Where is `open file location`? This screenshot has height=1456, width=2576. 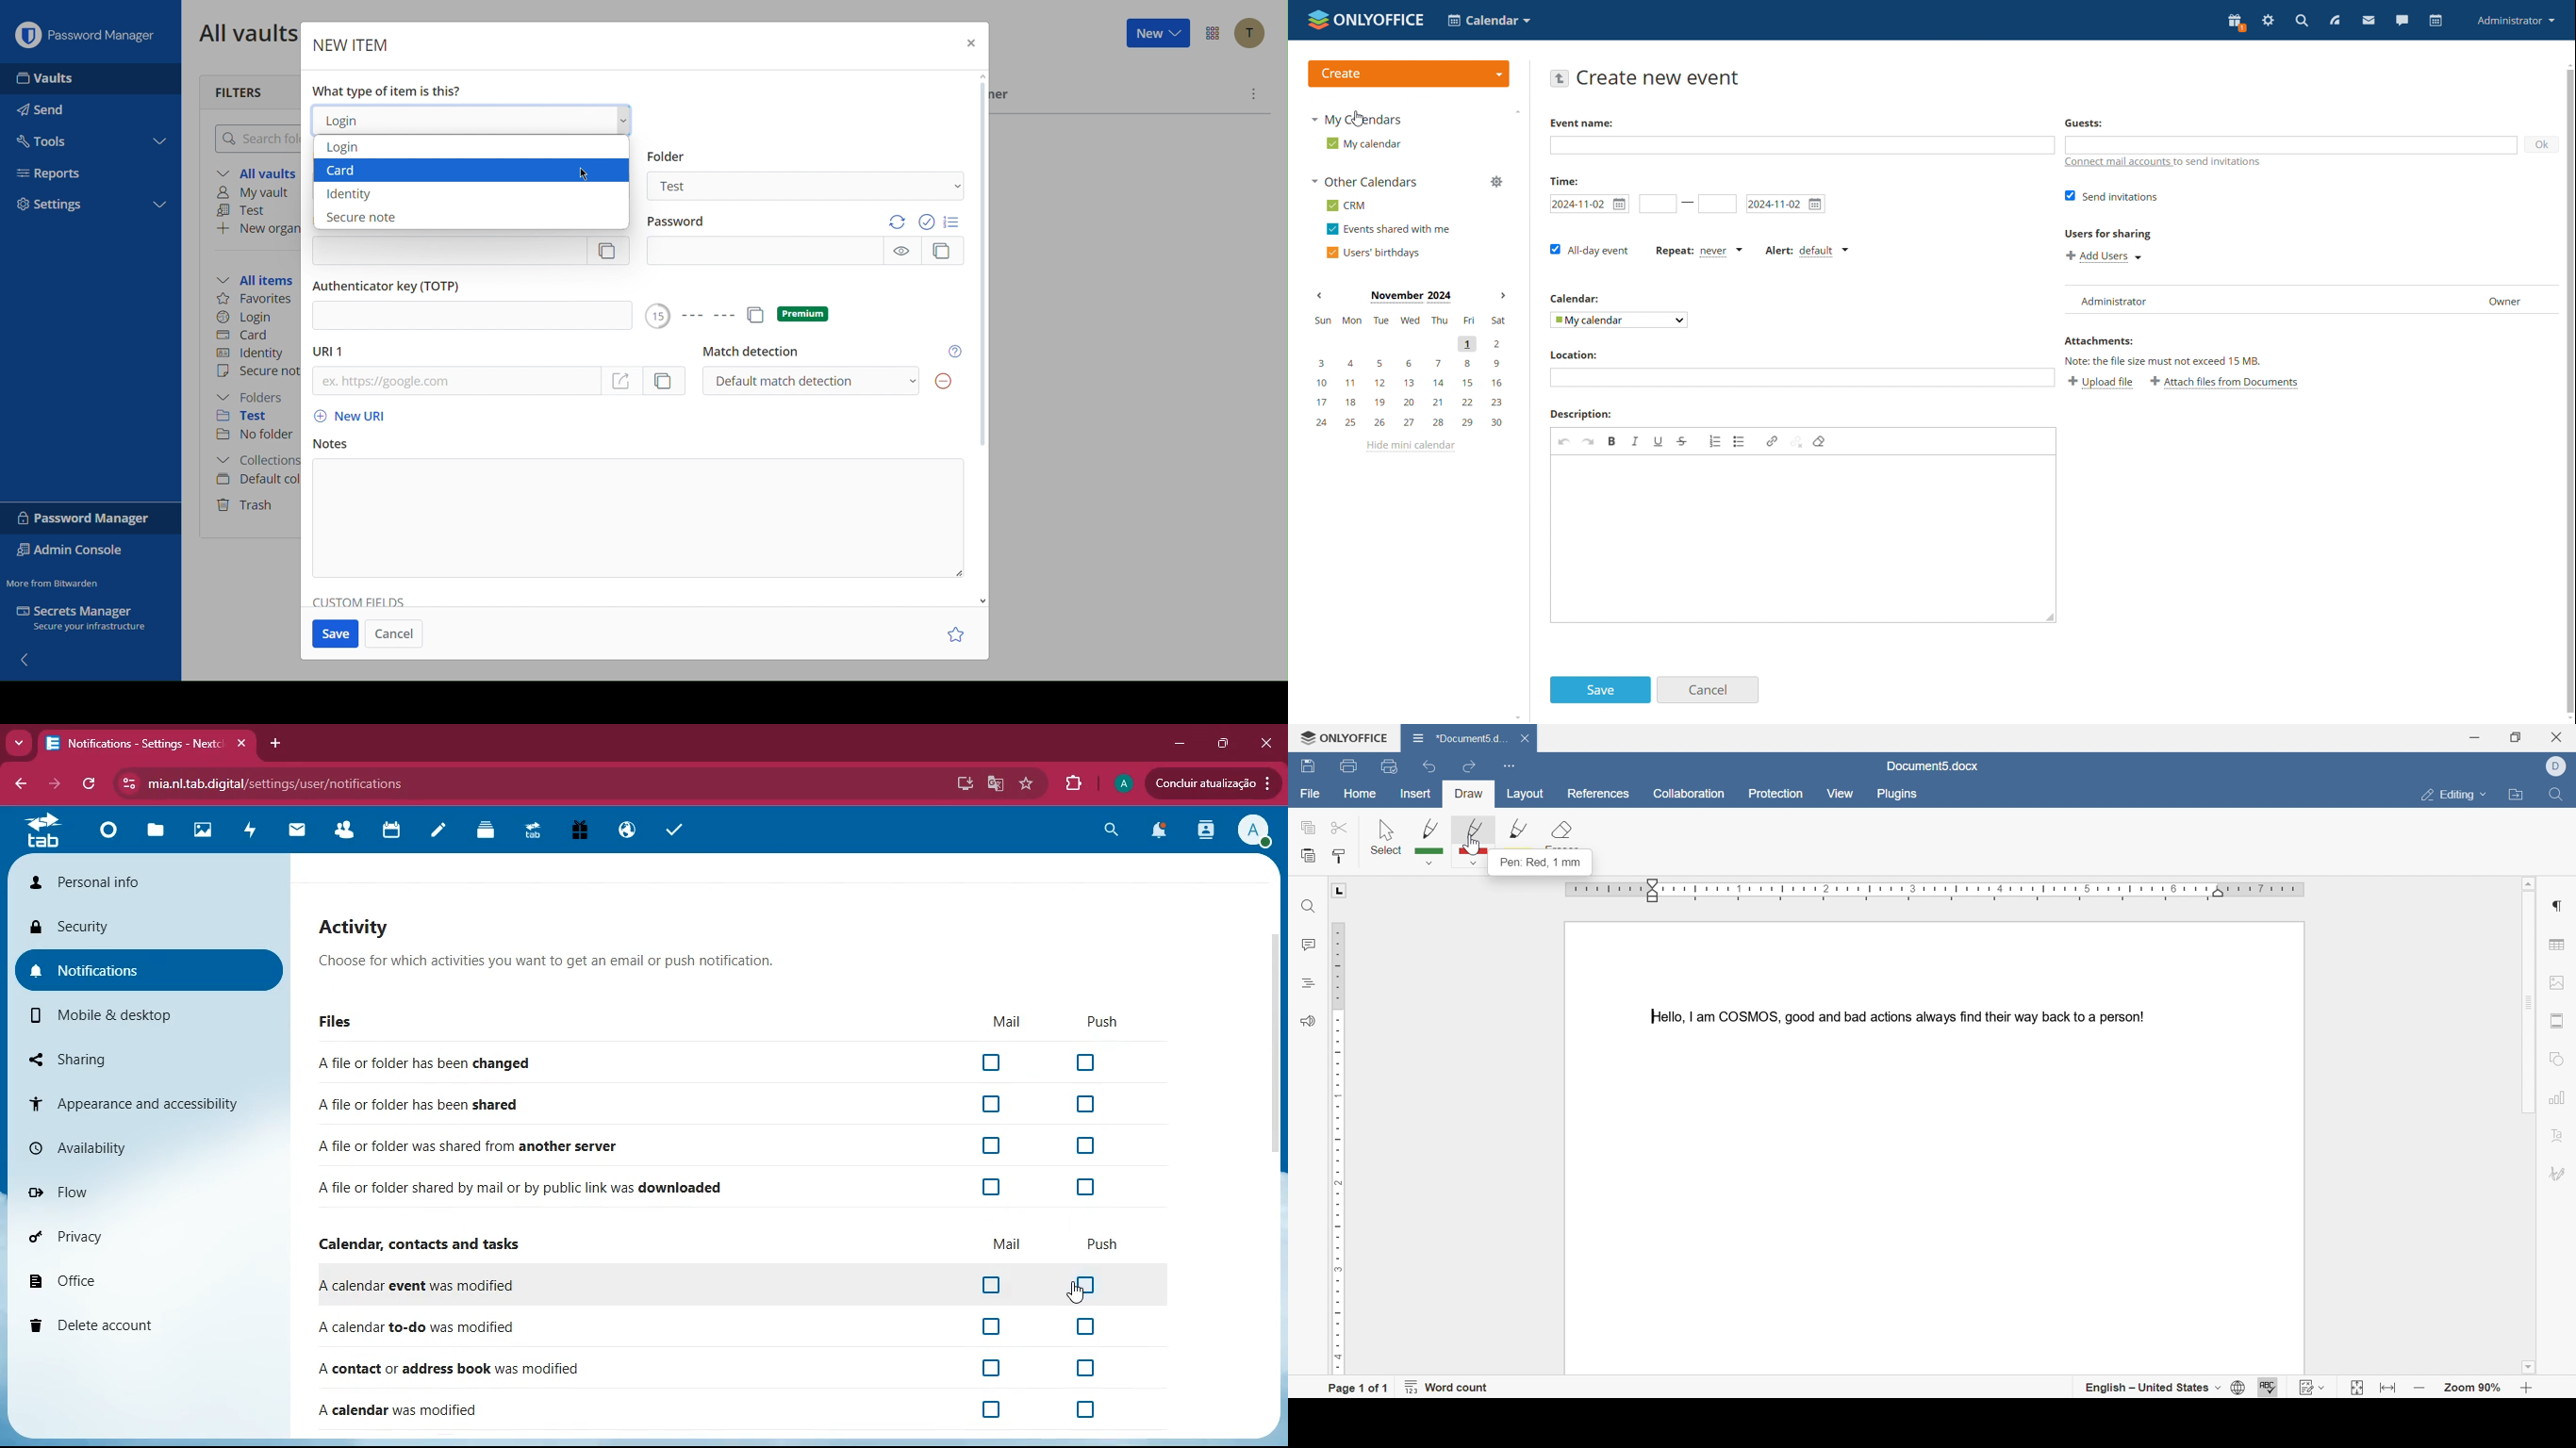
open file location is located at coordinates (2518, 796).